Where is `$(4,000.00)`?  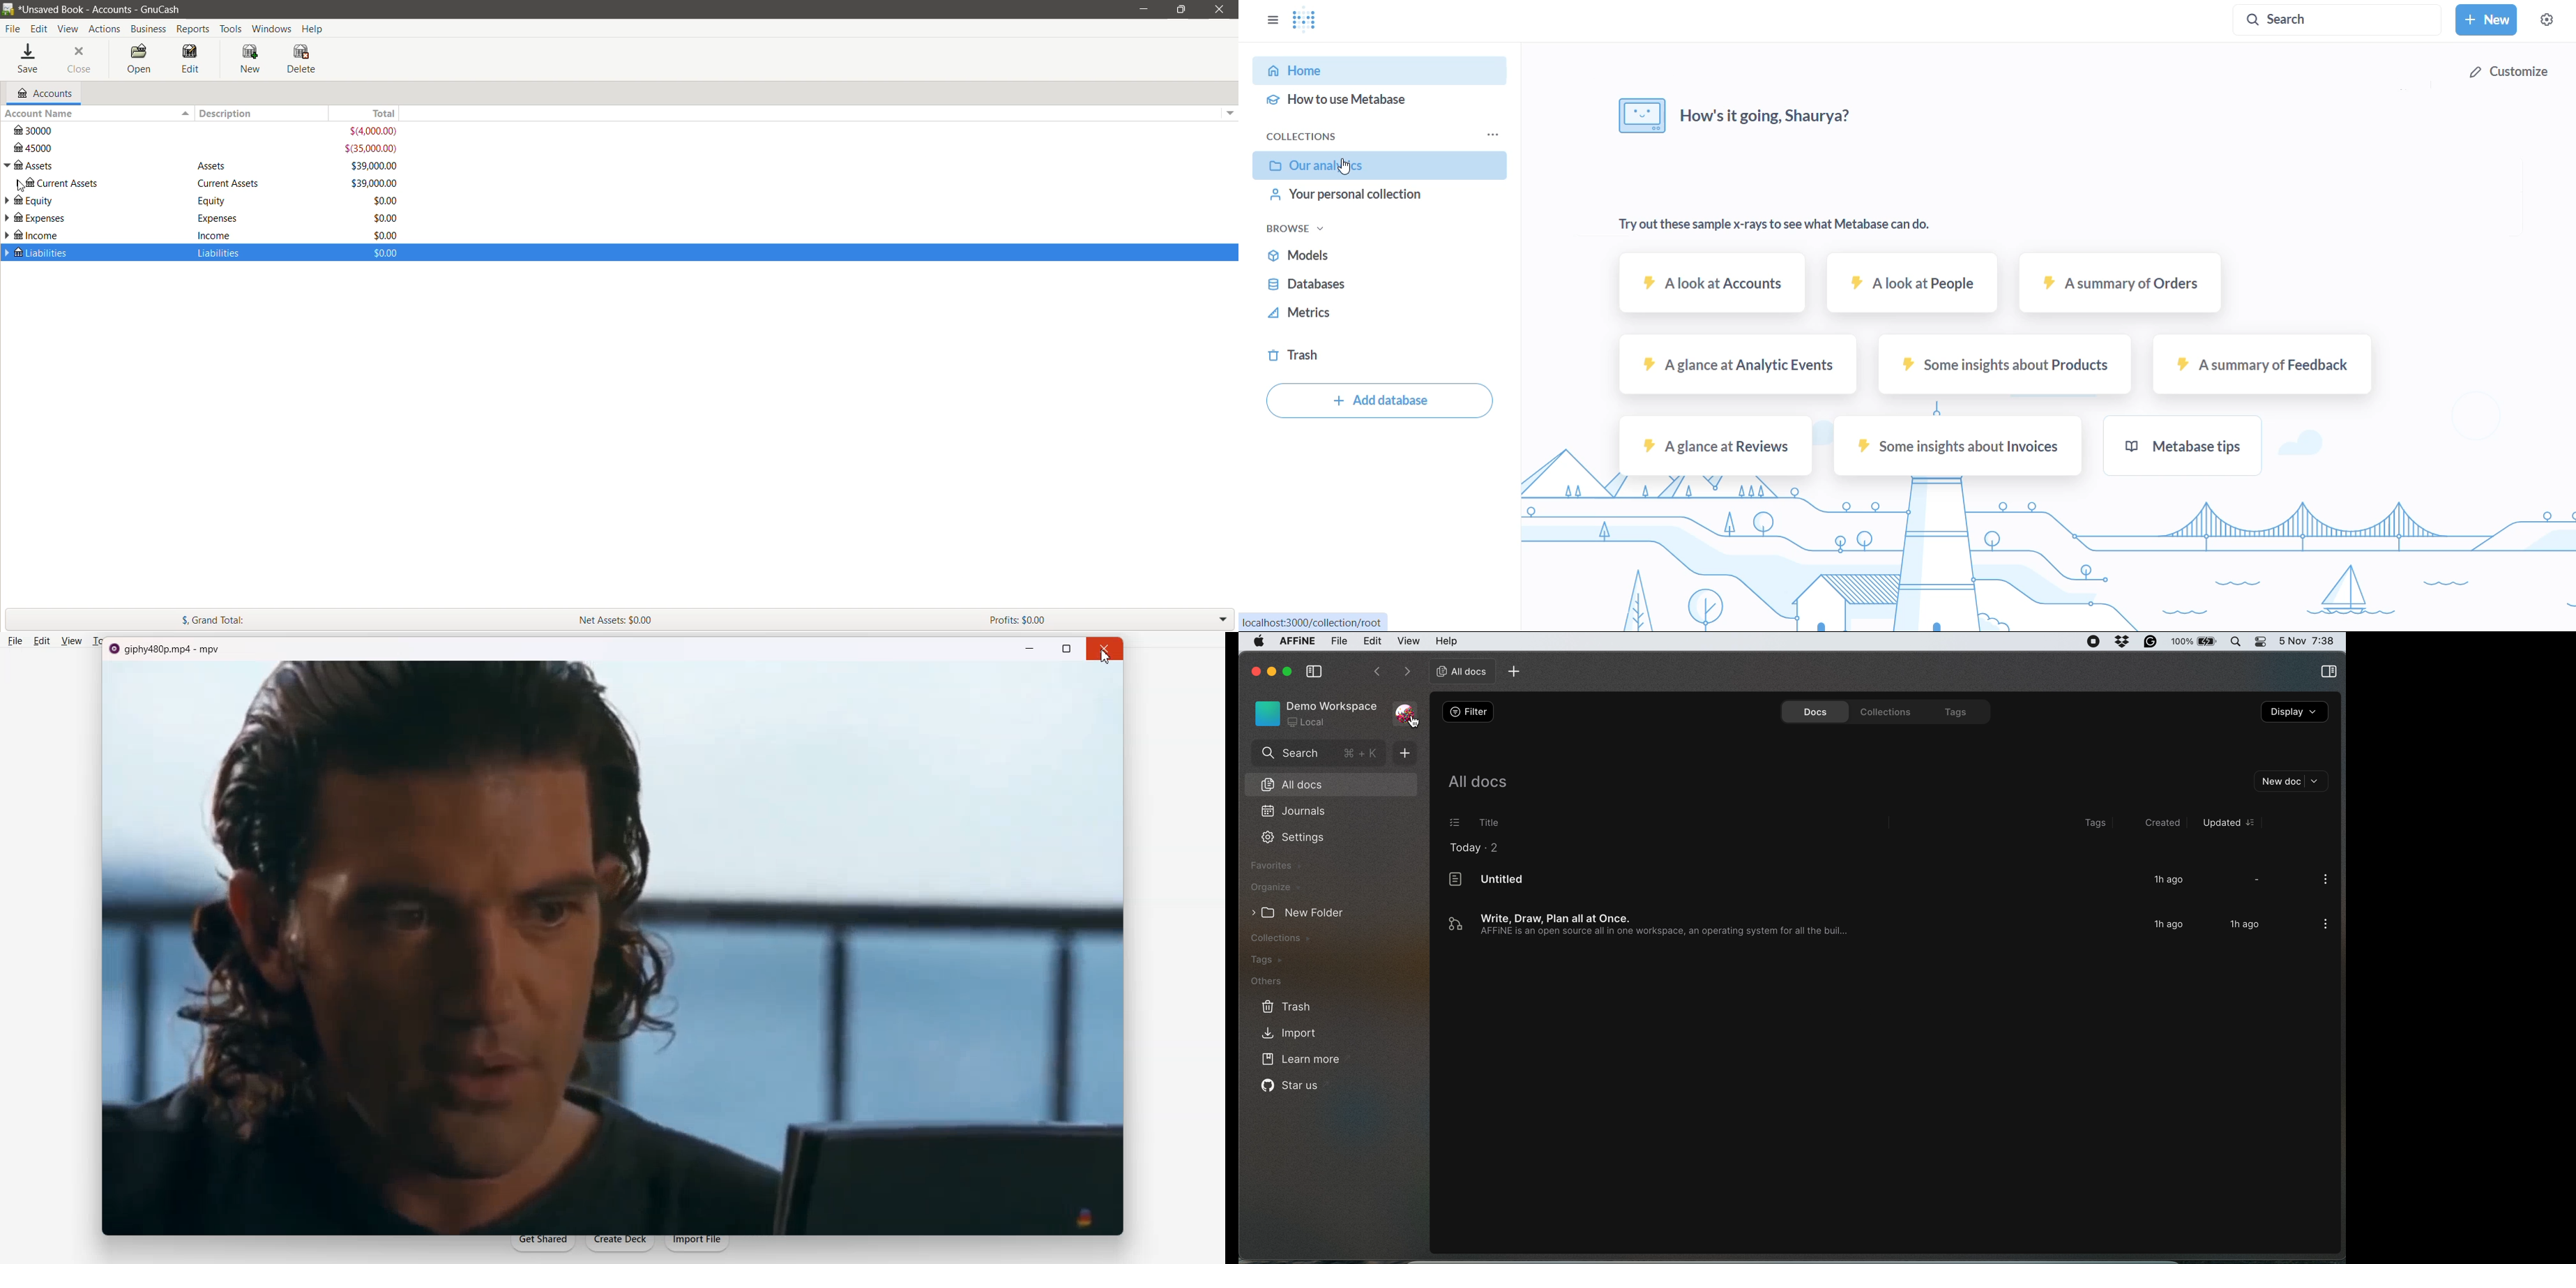
$(4,000.00) is located at coordinates (371, 131).